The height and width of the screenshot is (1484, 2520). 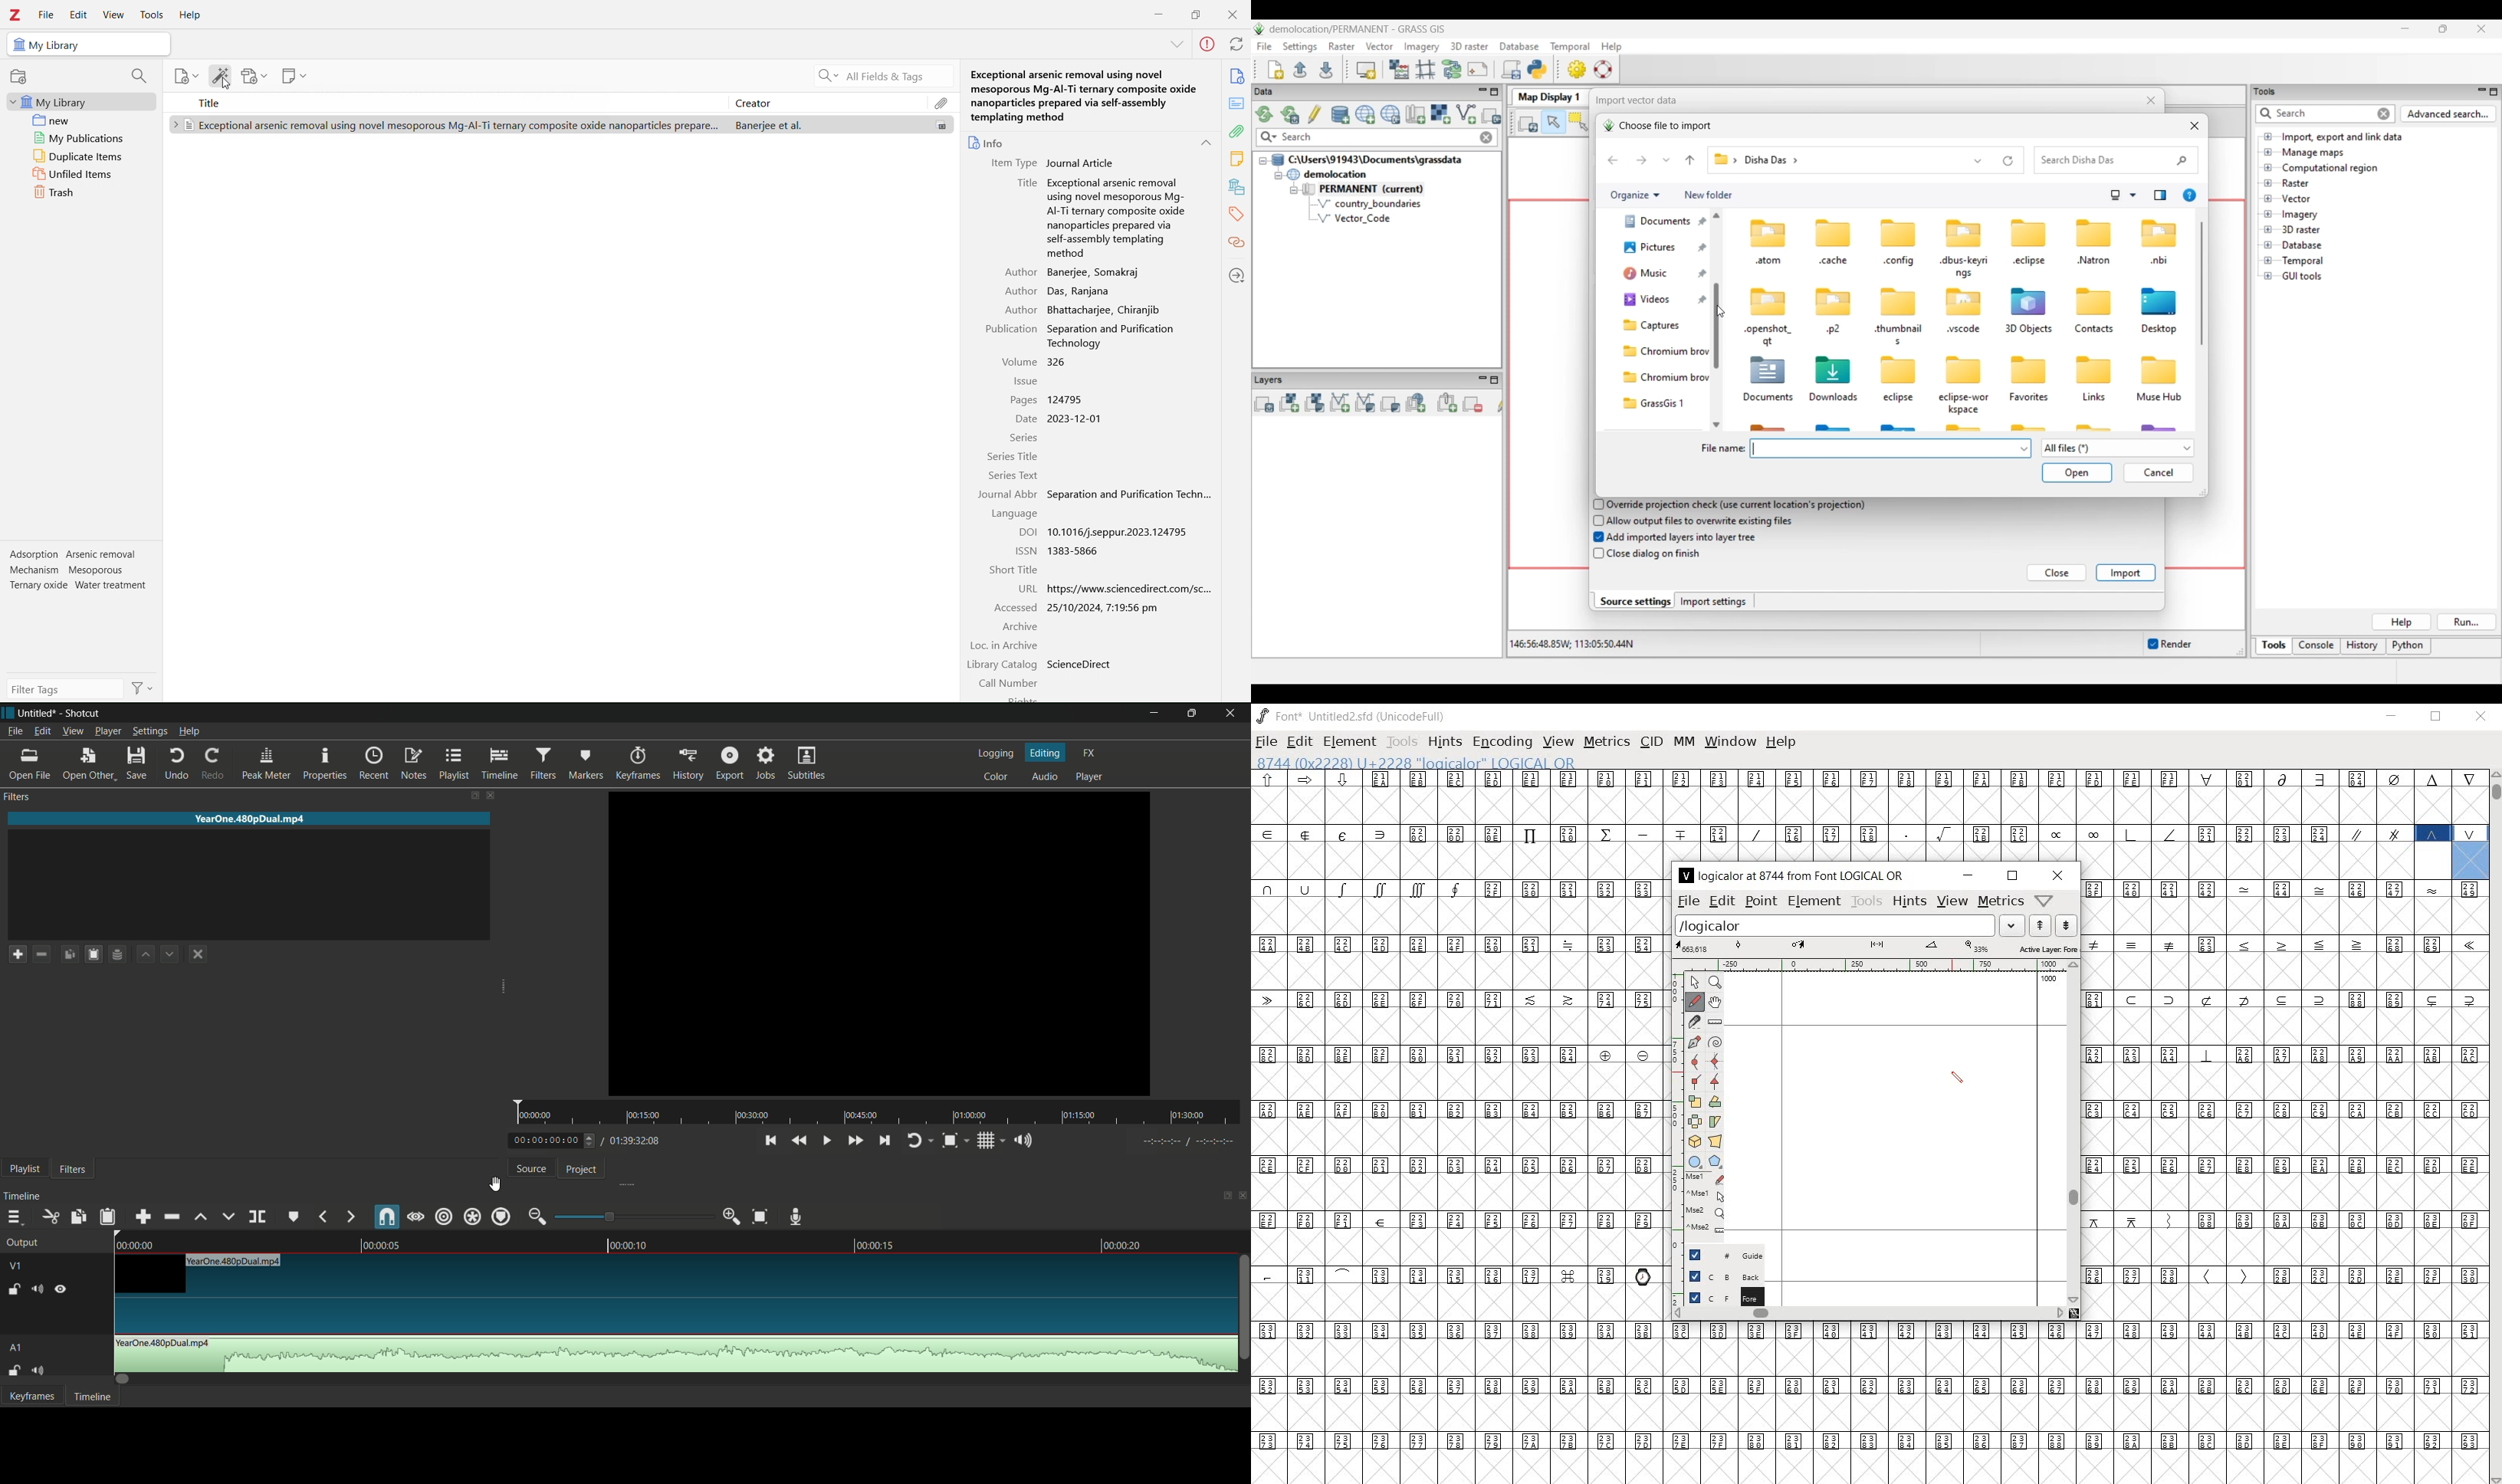 What do you see at coordinates (1123, 336) in the screenshot?
I see `Separation and purification technology` at bounding box center [1123, 336].